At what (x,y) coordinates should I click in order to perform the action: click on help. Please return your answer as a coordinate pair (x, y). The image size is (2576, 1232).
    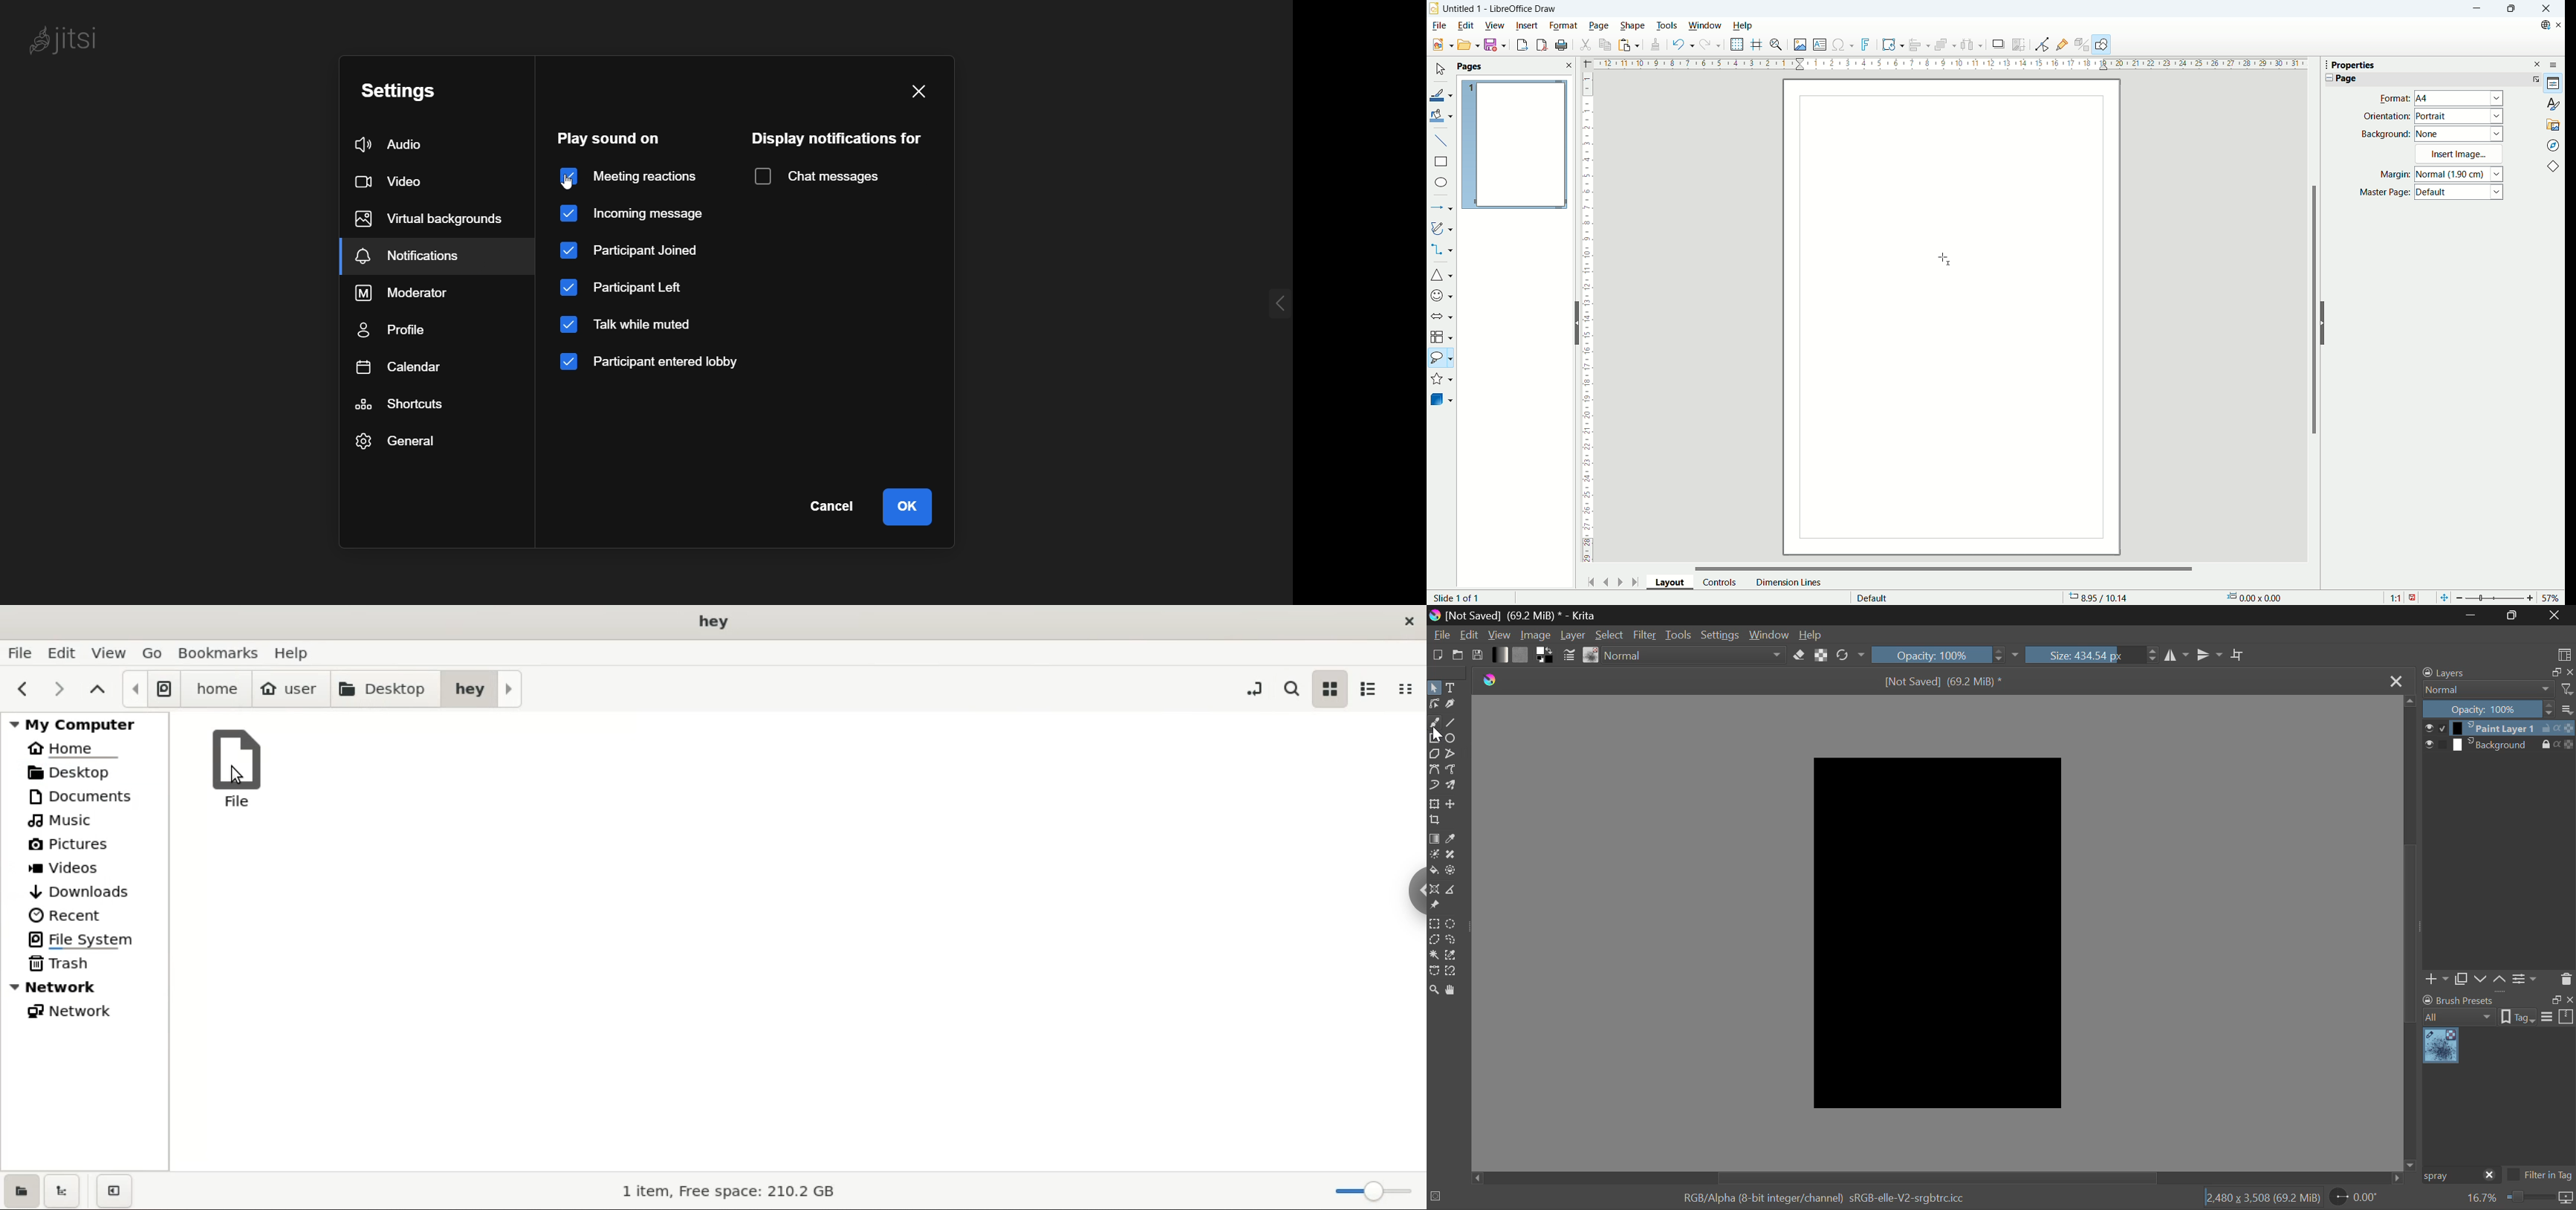
    Looking at the image, I should click on (1742, 26).